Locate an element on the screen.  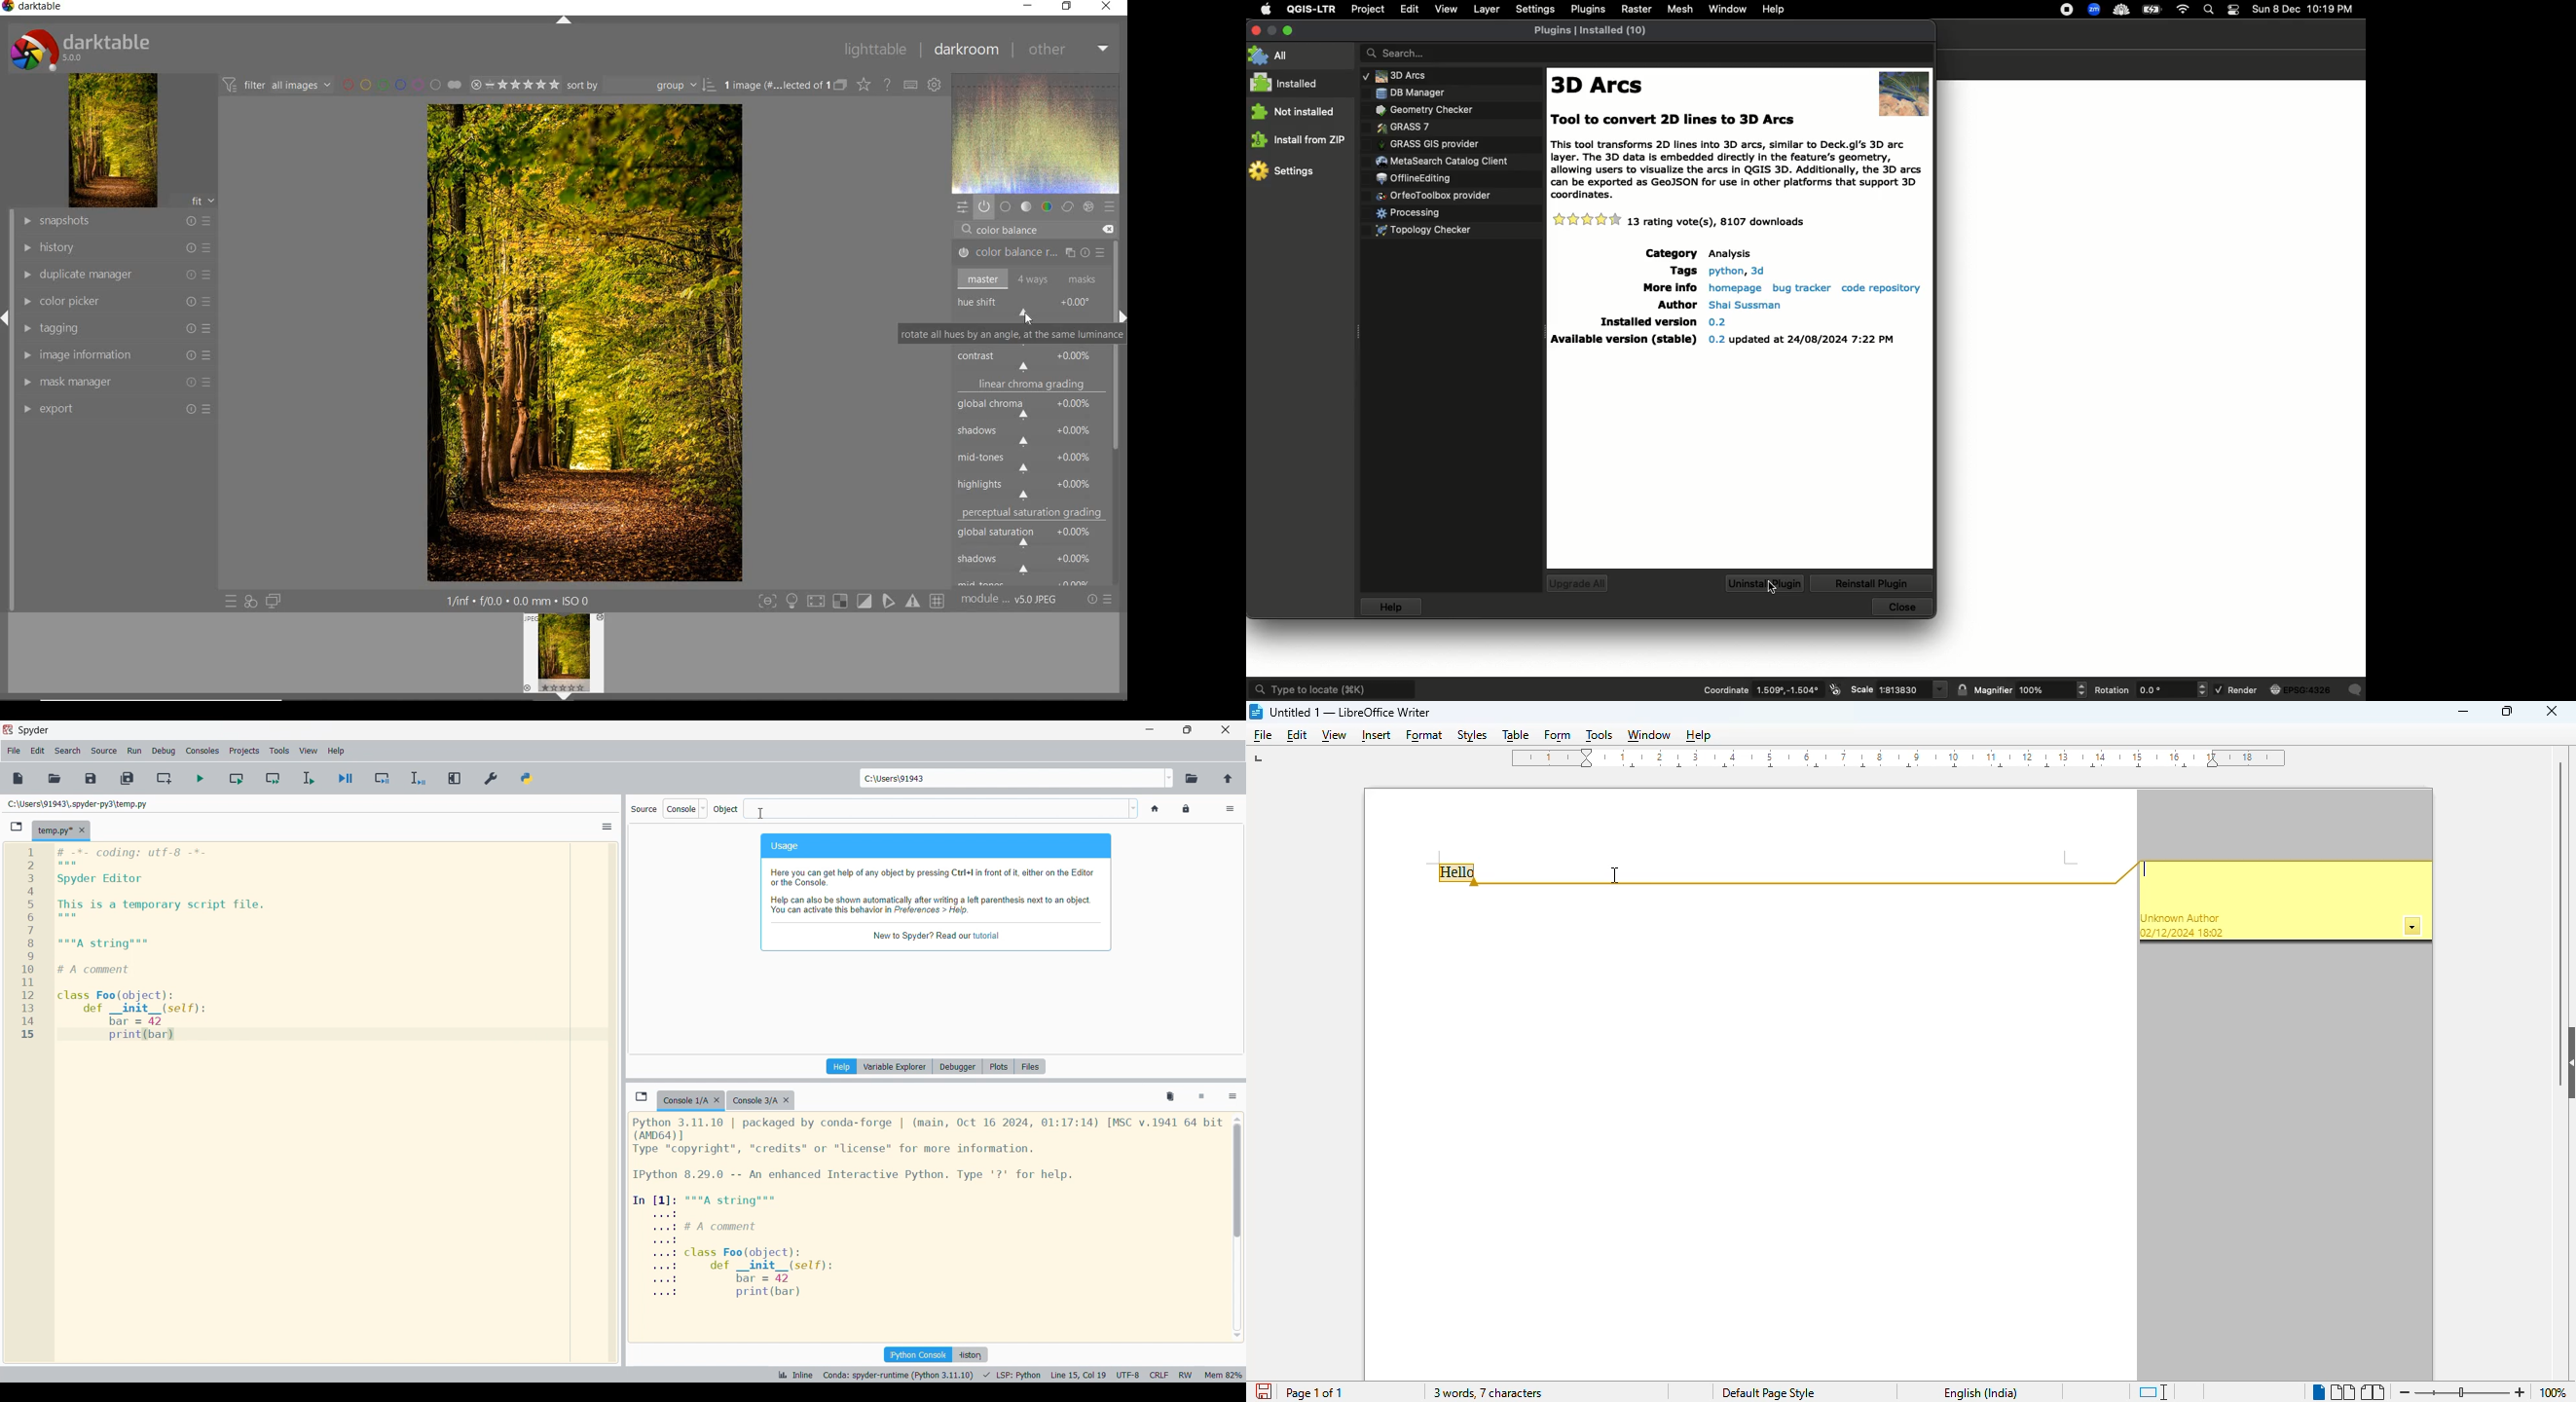
Lock is located at coordinates (1186, 809).